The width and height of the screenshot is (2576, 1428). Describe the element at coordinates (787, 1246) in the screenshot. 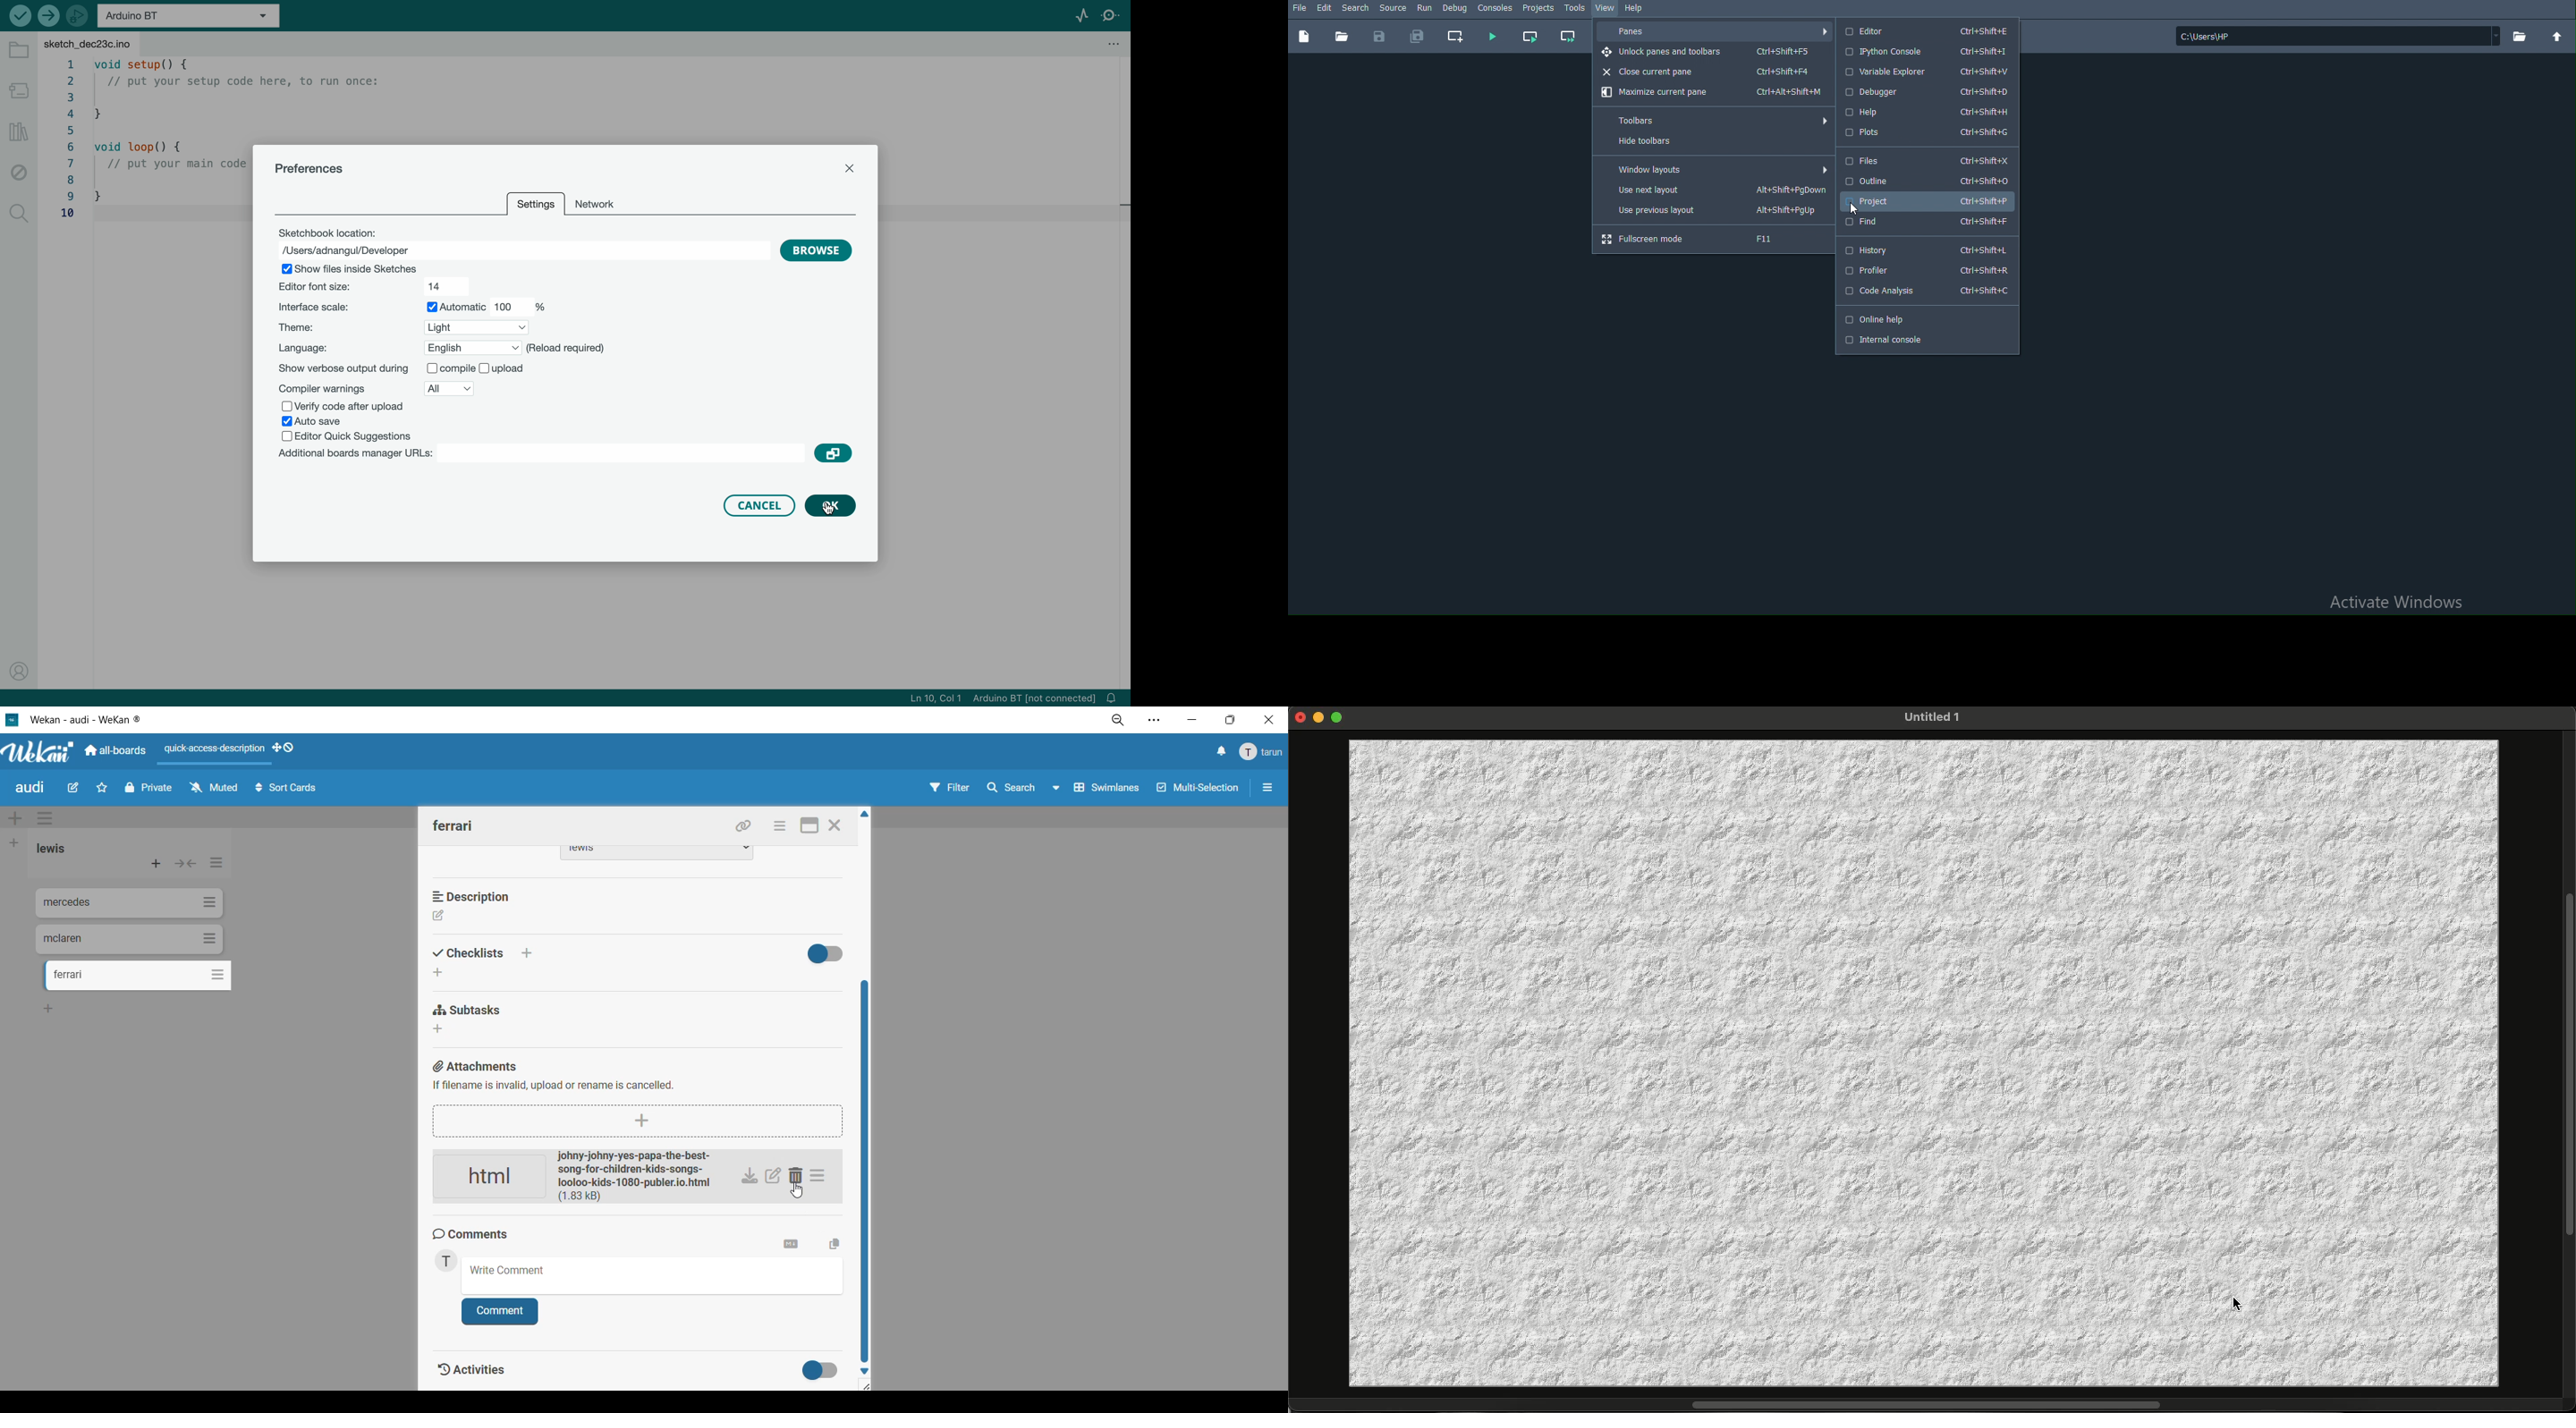

I see `markdown` at that location.